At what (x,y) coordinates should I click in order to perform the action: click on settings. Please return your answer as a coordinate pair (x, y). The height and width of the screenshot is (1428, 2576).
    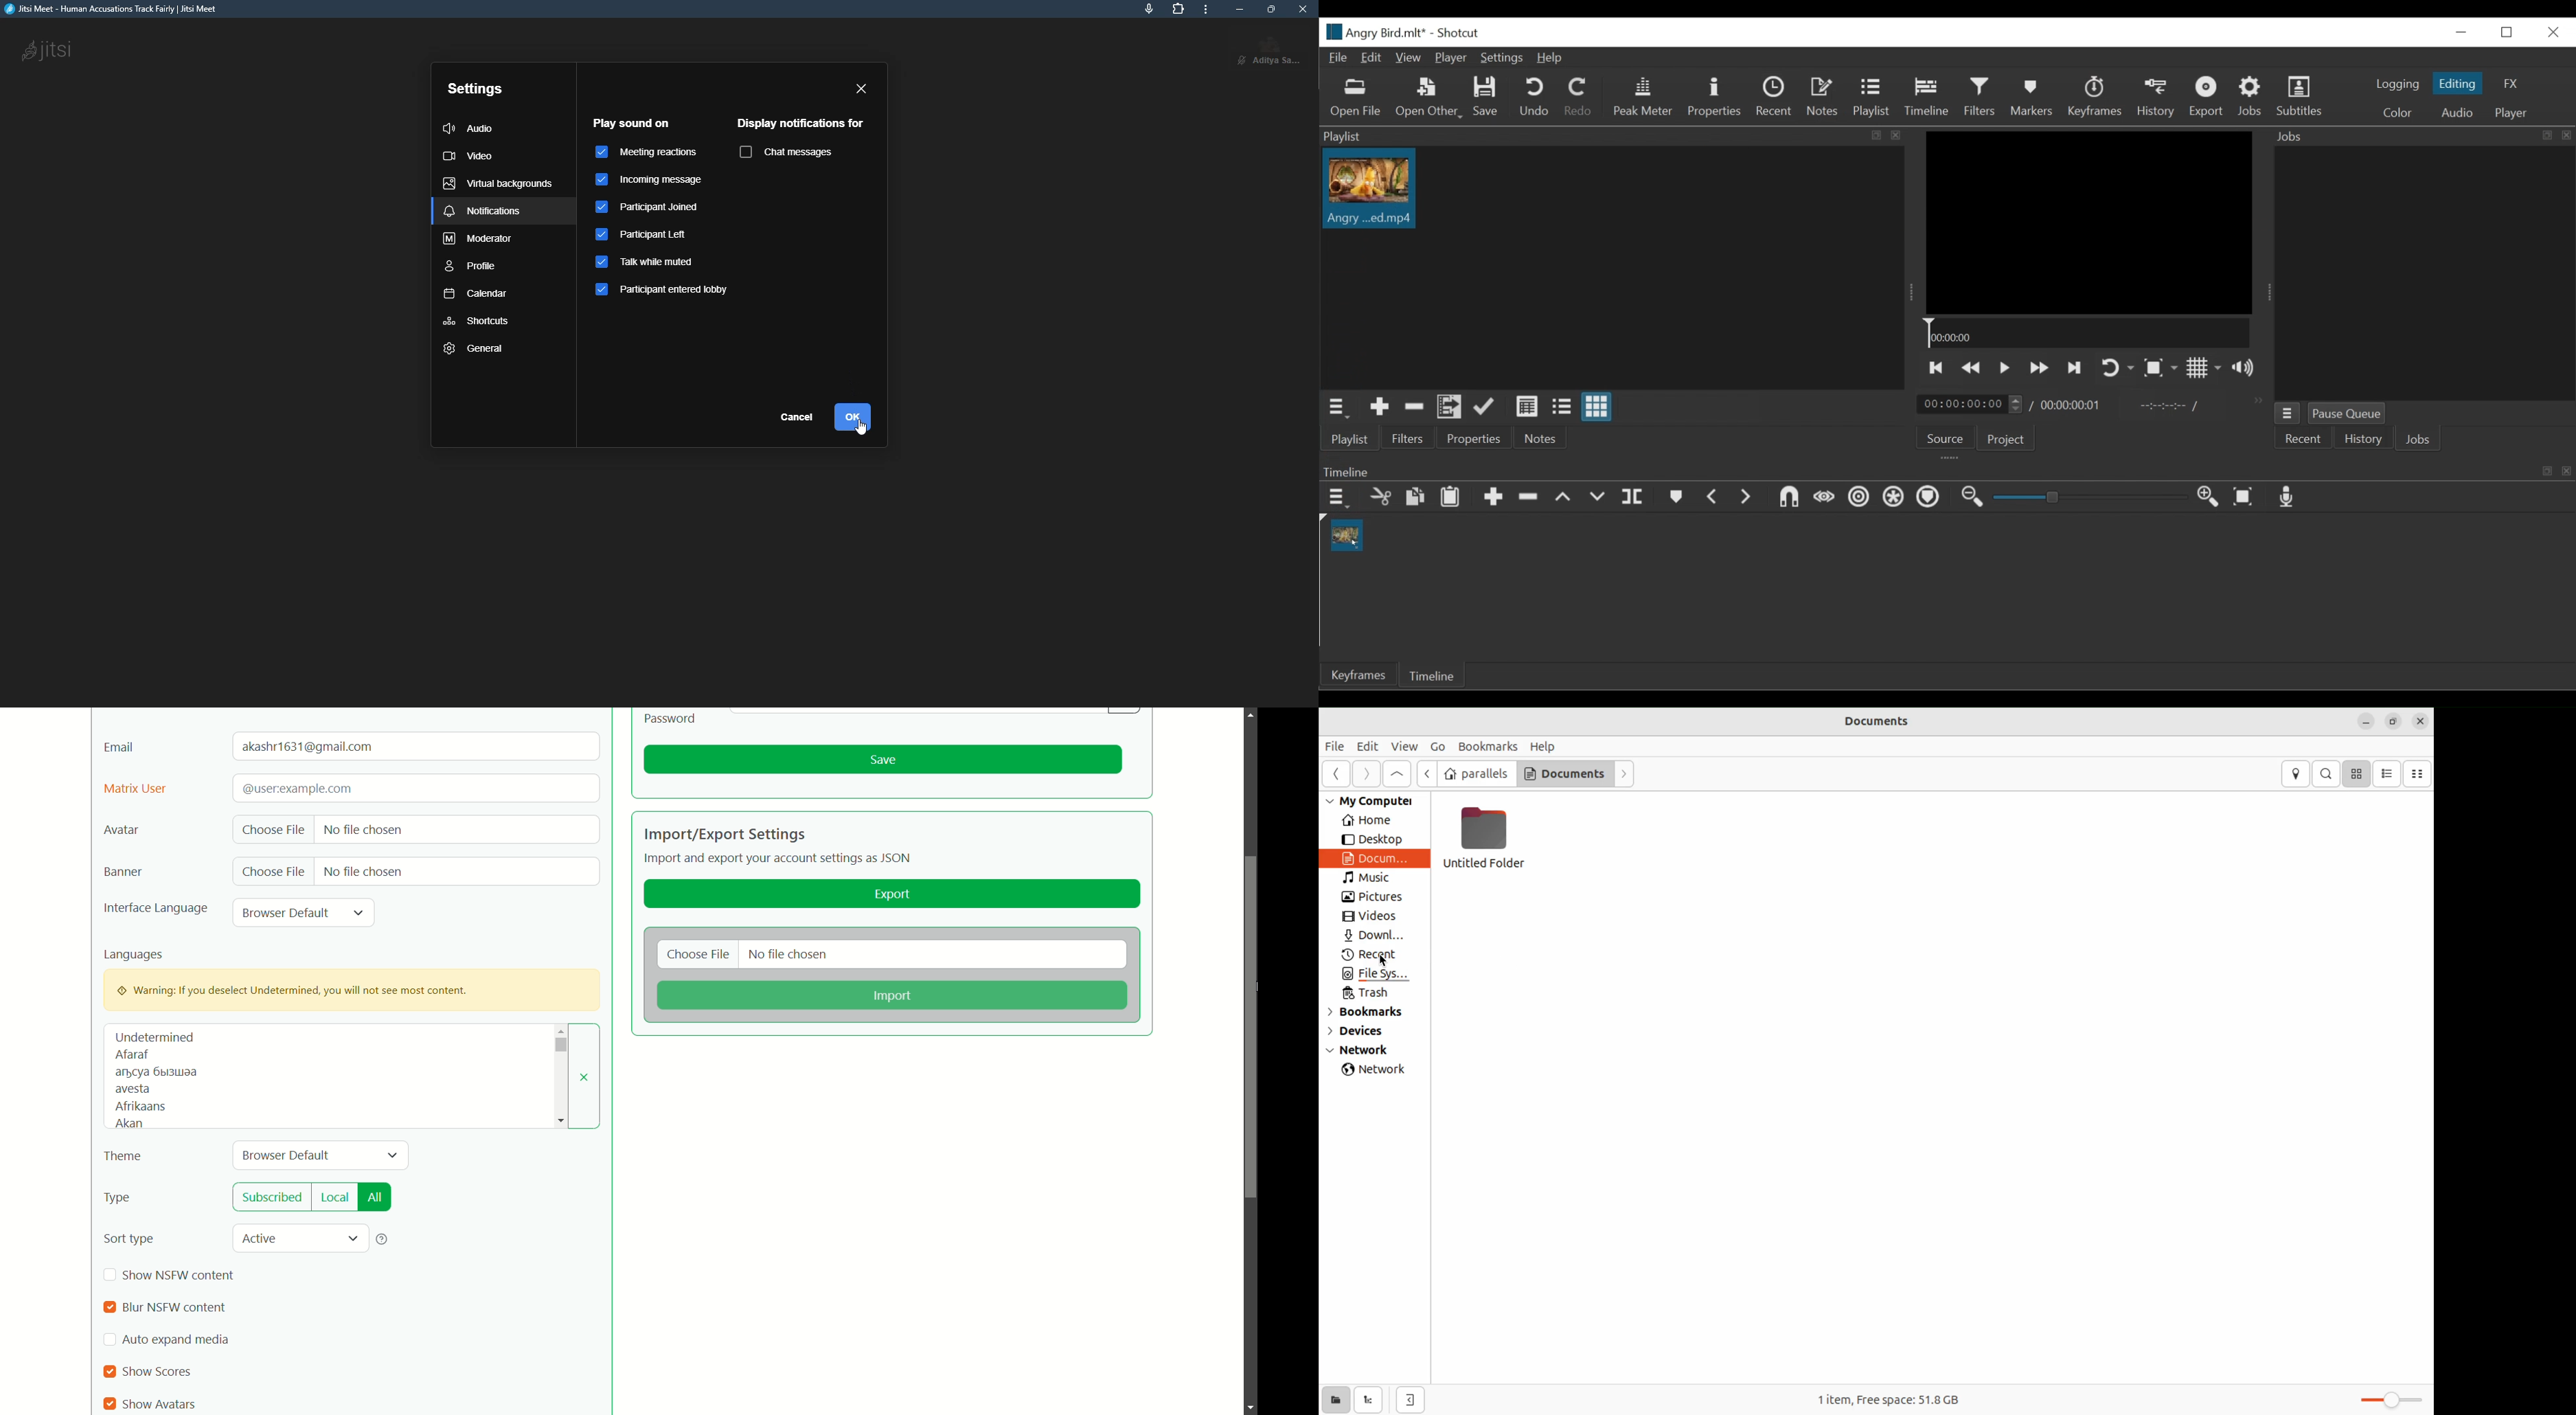
    Looking at the image, I should click on (474, 91).